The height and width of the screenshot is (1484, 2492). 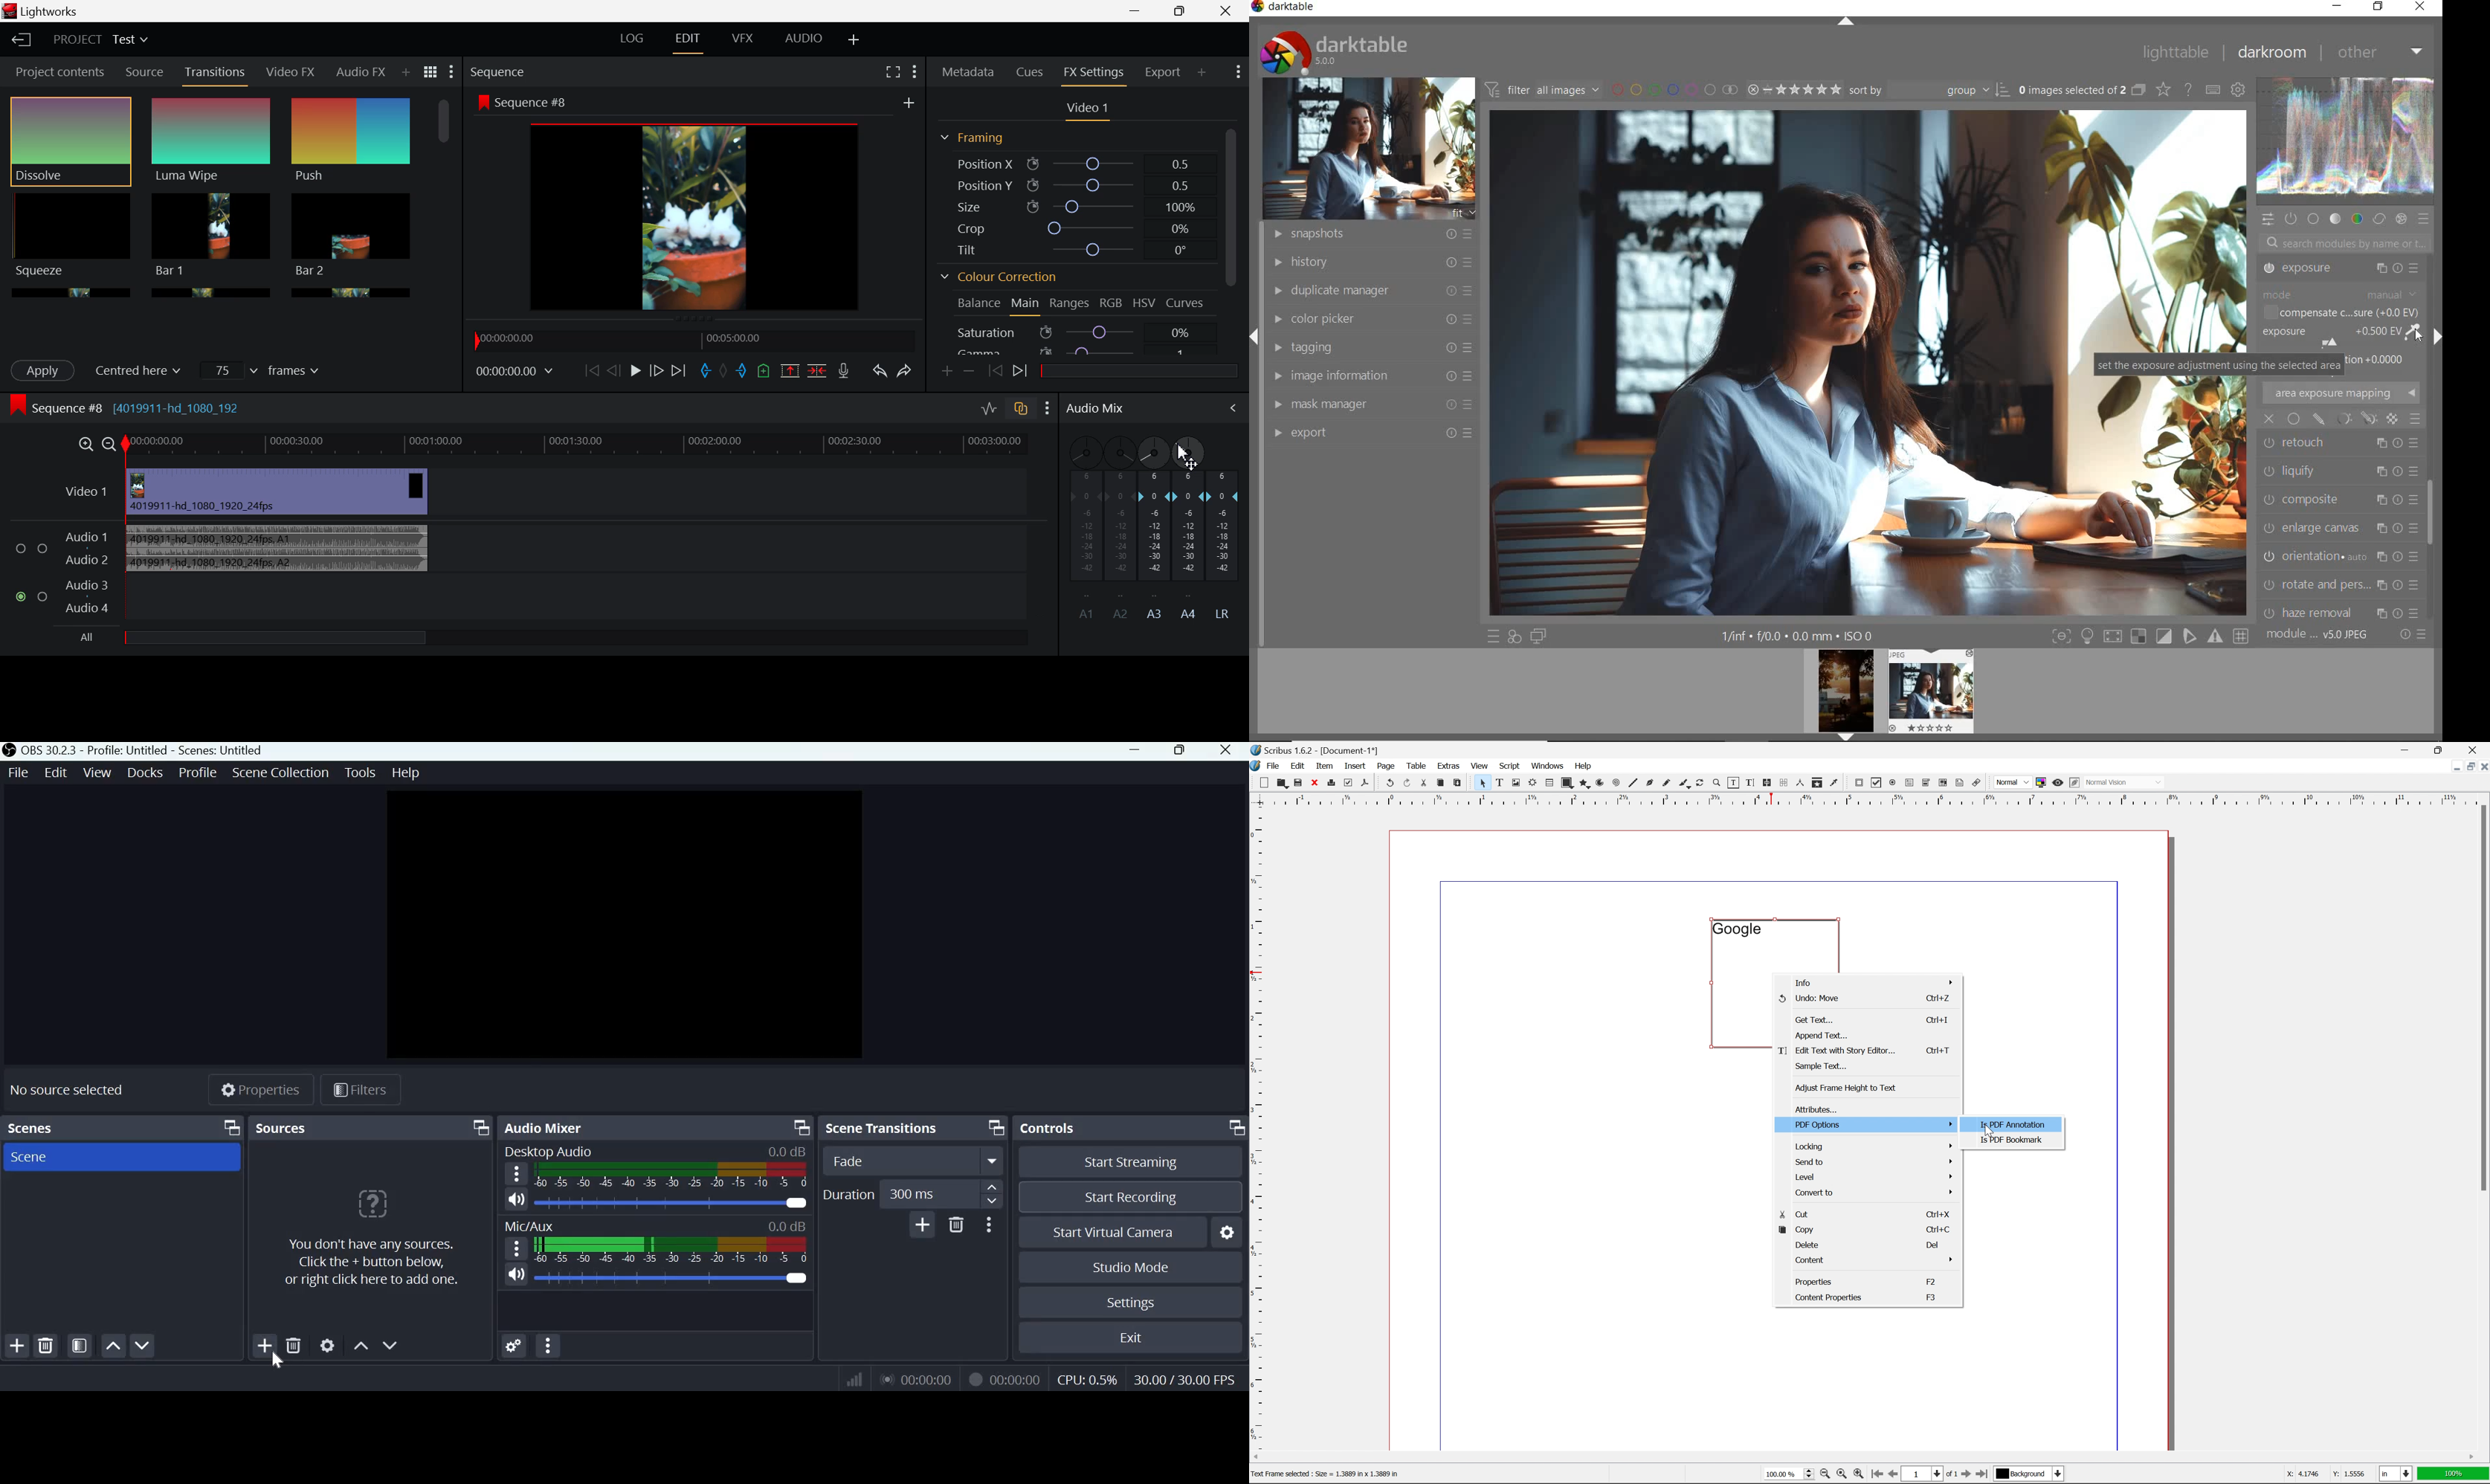 I want to click on zoom out, so click(x=1823, y=1475).